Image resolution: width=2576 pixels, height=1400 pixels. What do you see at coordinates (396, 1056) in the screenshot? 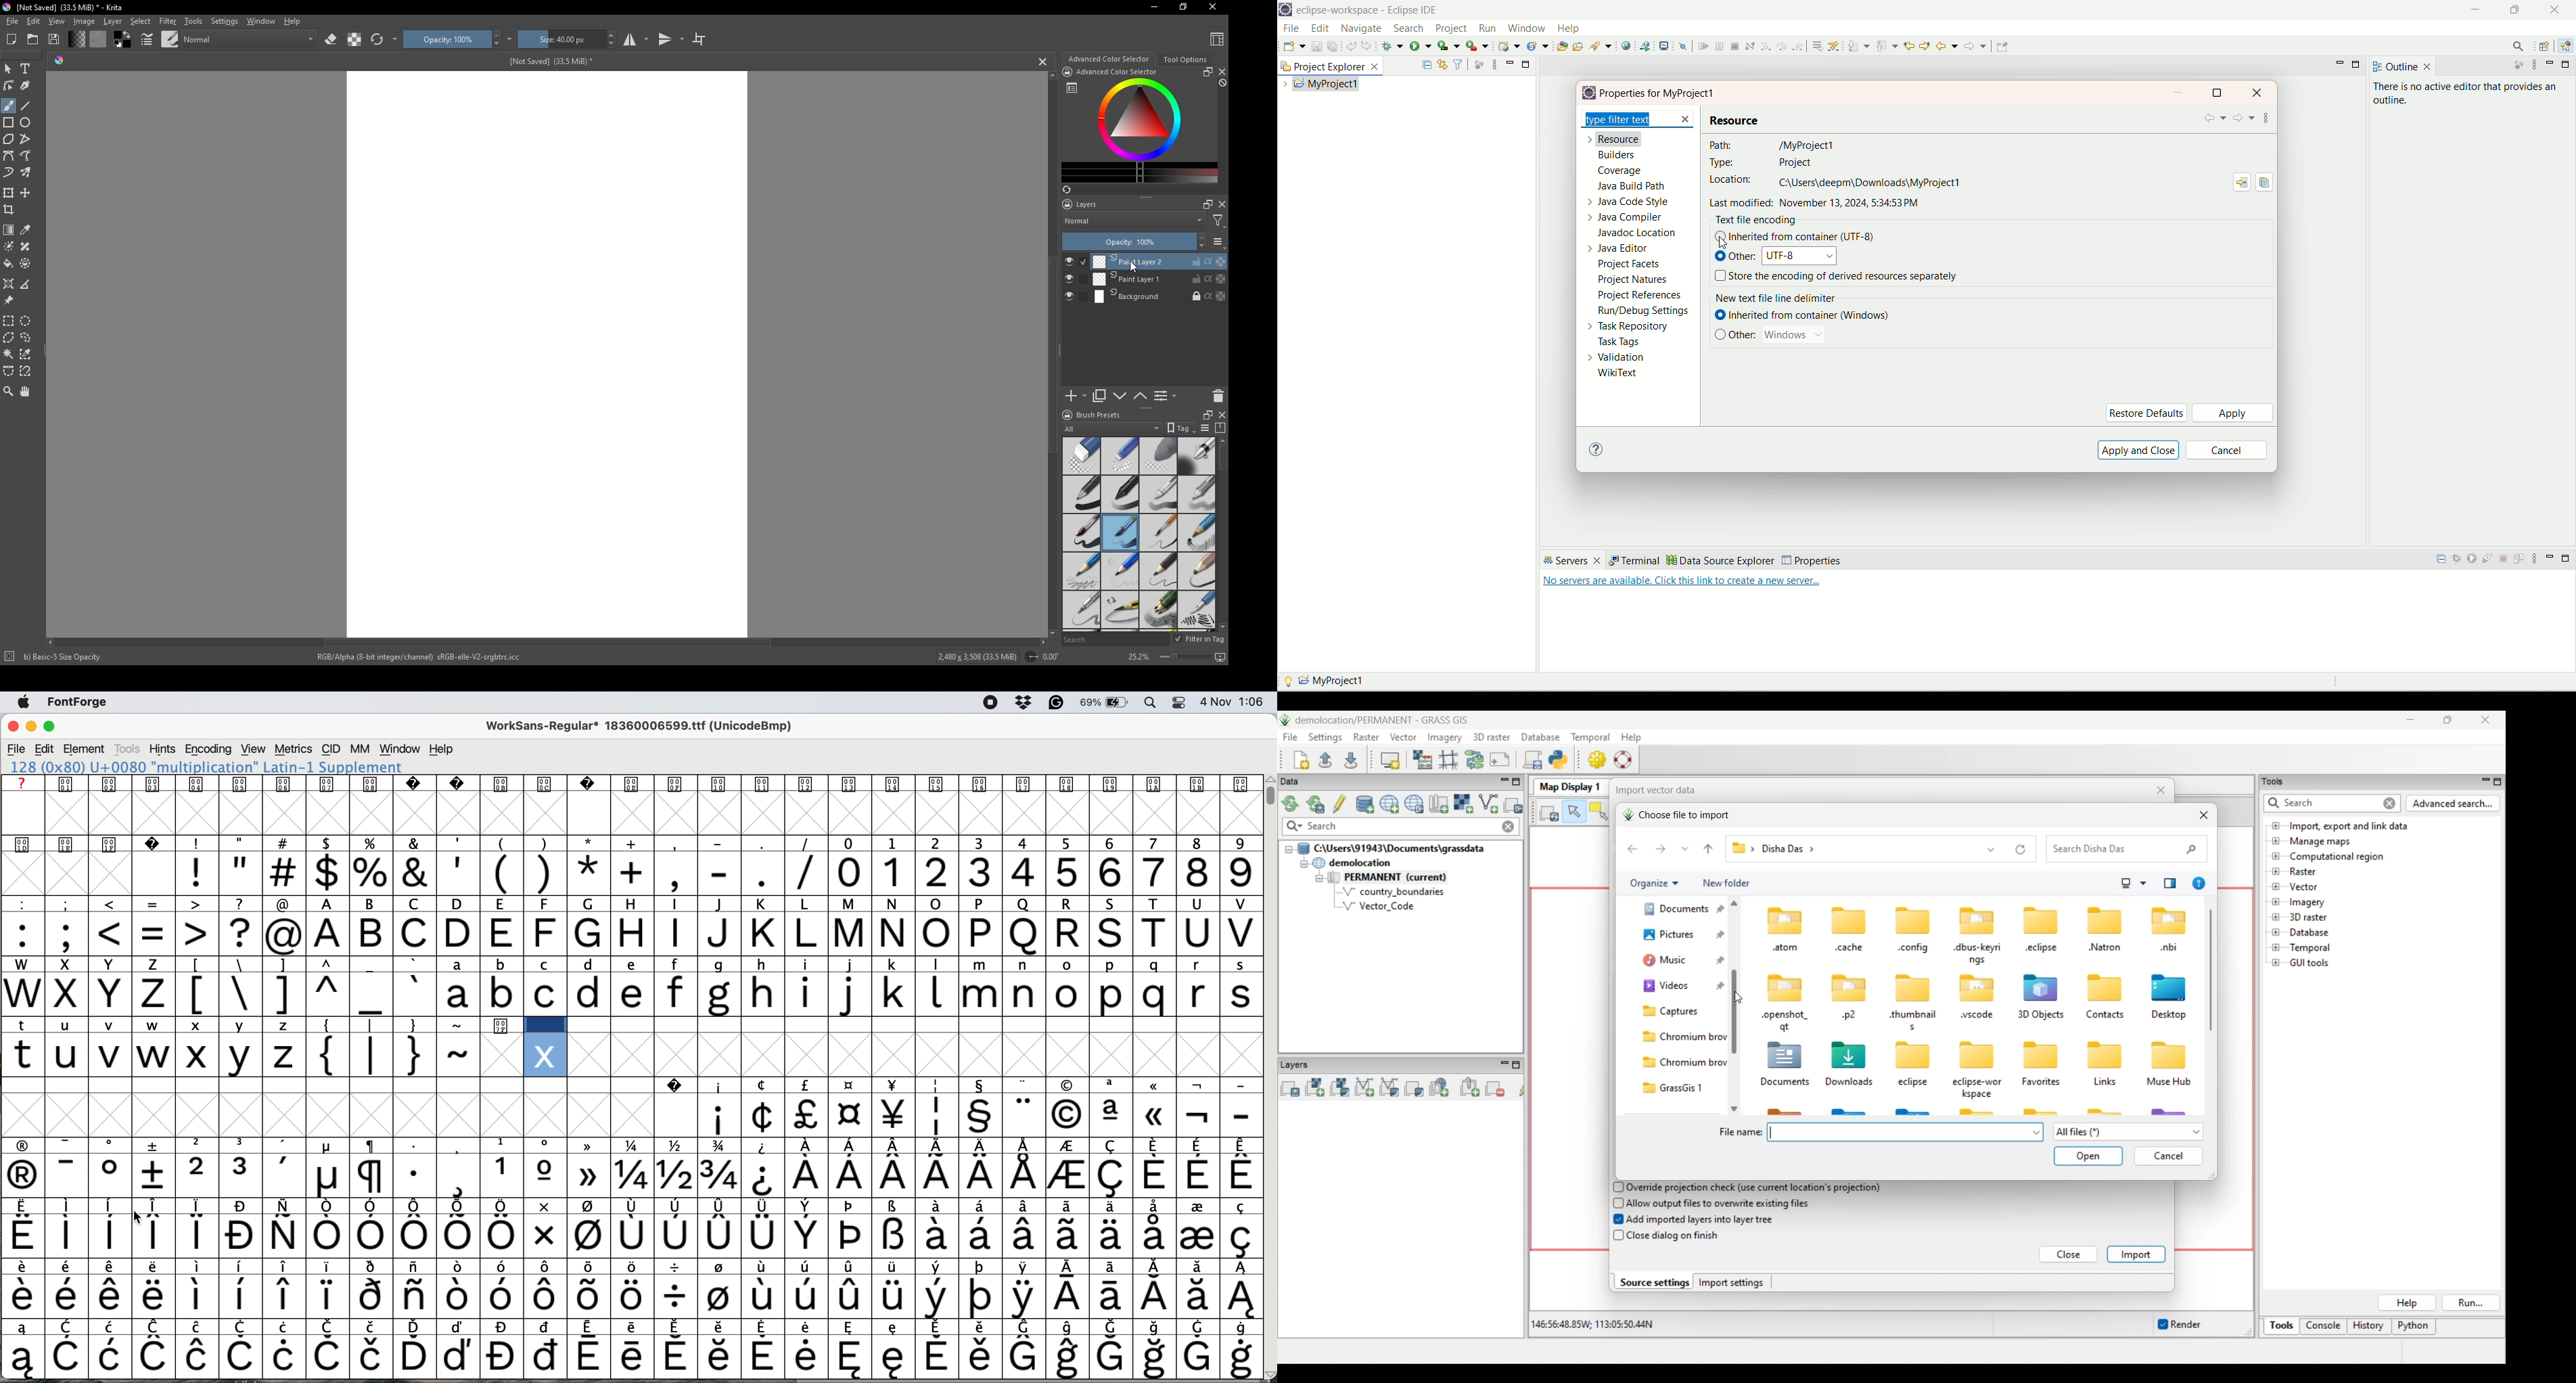
I see `special characters` at bounding box center [396, 1056].